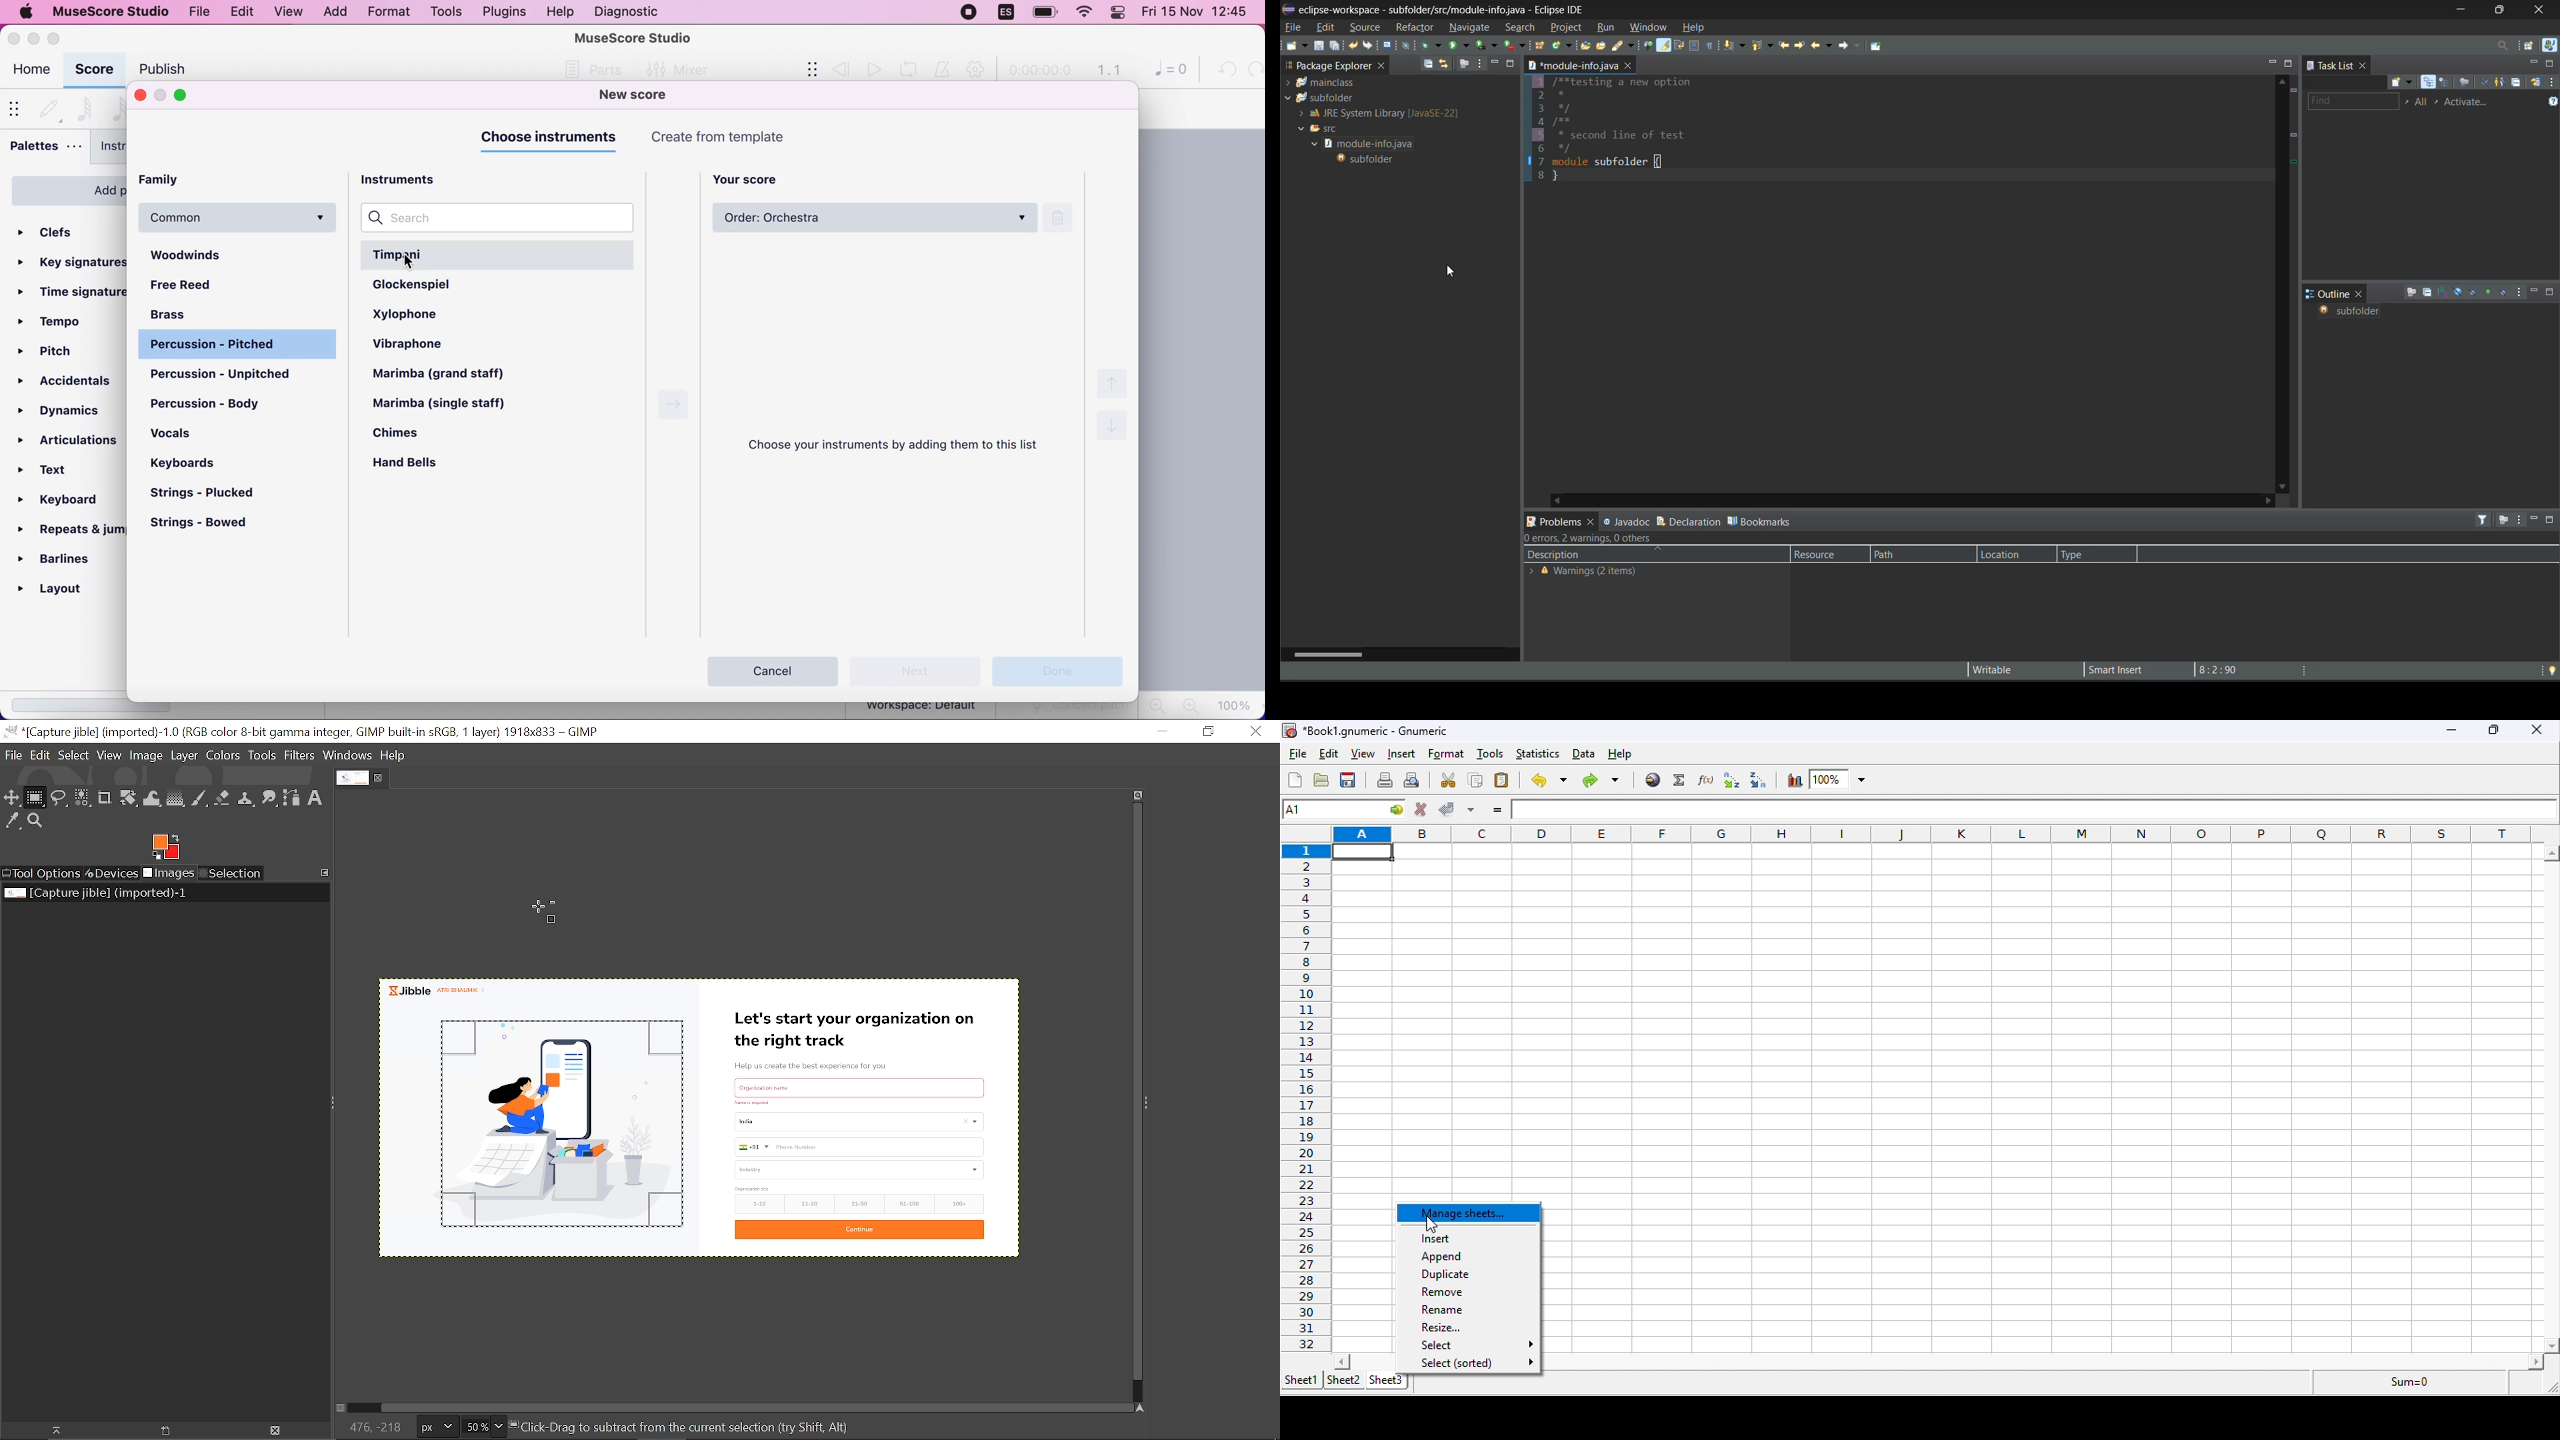 Image resolution: width=2576 pixels, height=1456 pixels. Describe the element at coordinates (1547, 781) in the screenshot. I see `undo` at that location.